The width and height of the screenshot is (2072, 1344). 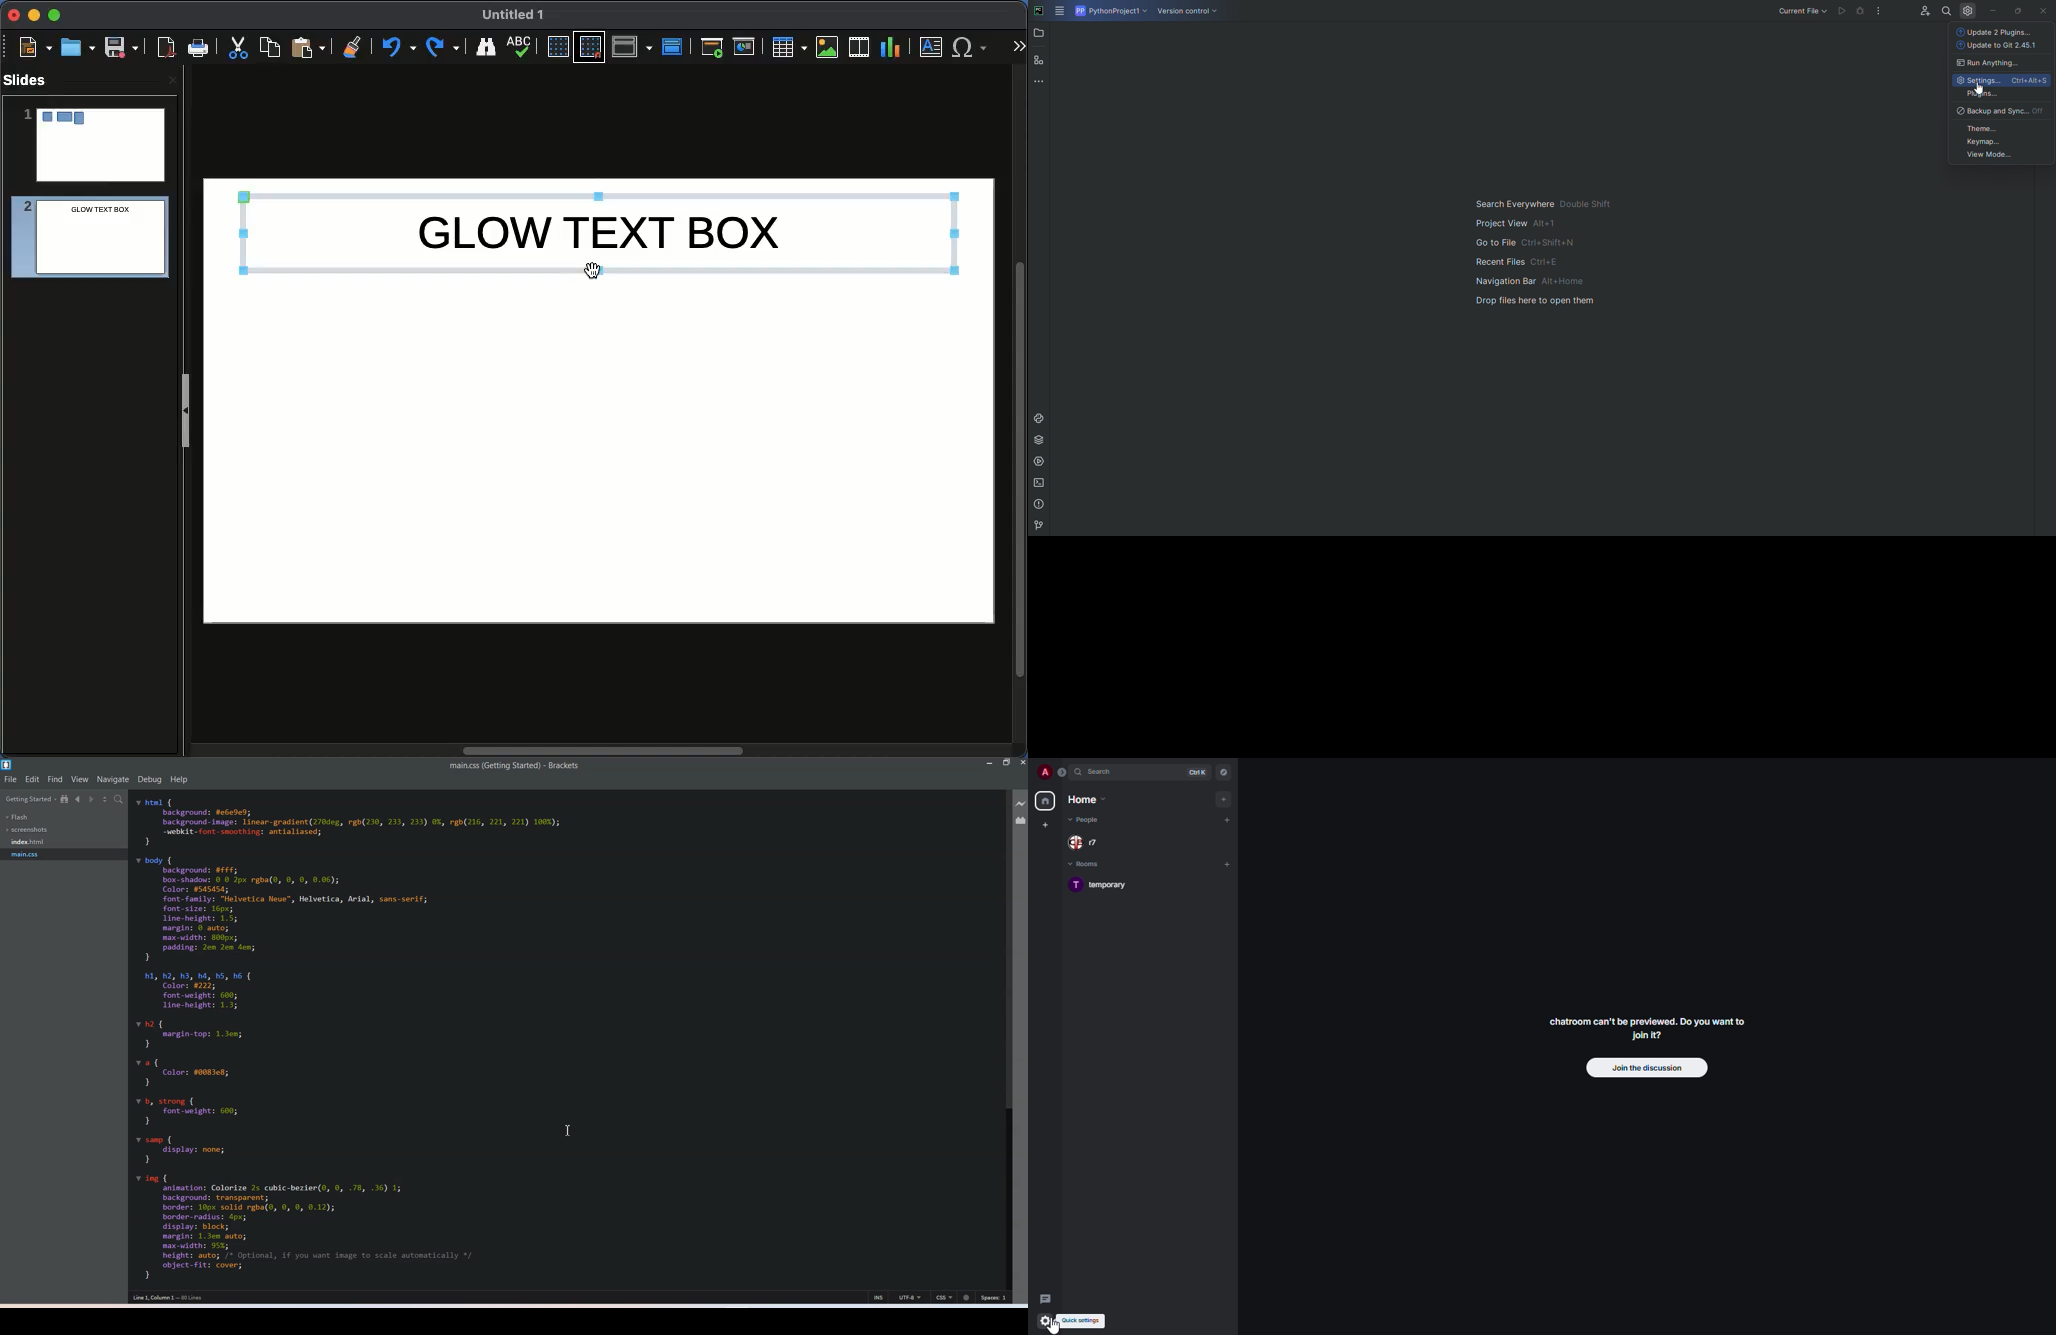 What do you see at coordinates (712, 47) in the screenshot?
I see `First slide` at bounding box center [712, 47].